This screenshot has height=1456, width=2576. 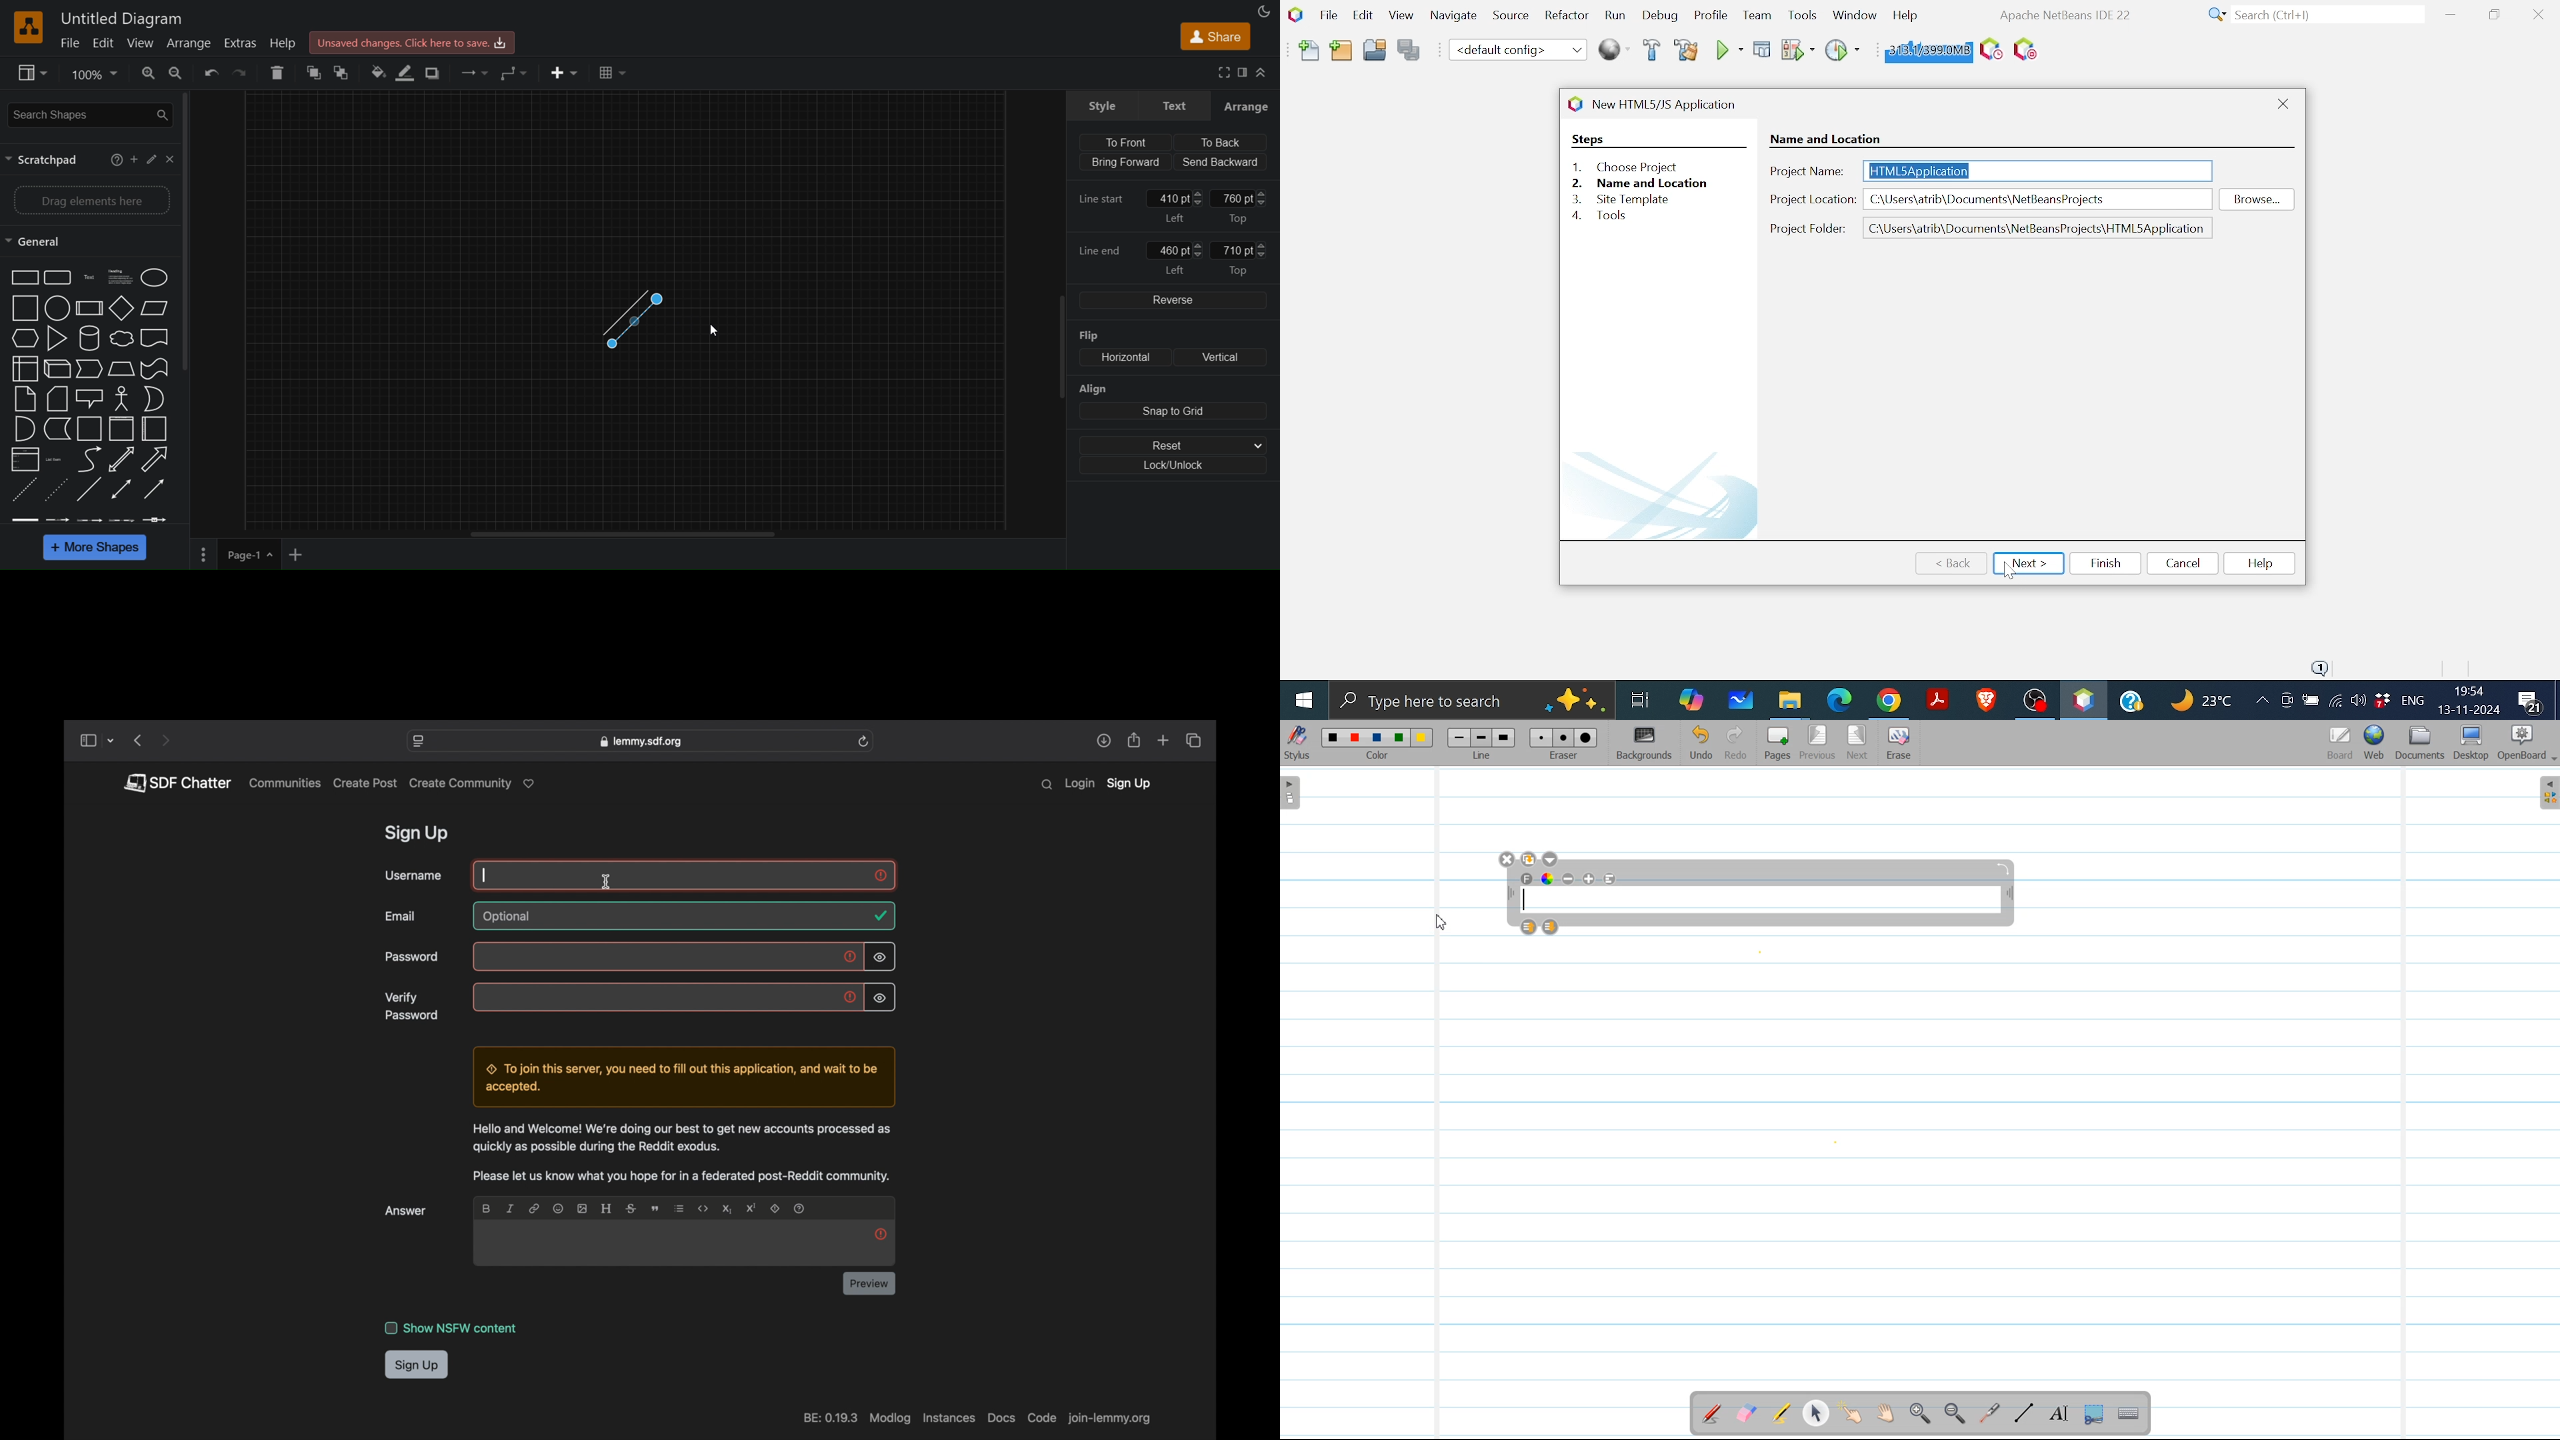 What do you see at coordinates (215, 74) in the screenshot?
I see `undo` at bounding box center [215, 74].